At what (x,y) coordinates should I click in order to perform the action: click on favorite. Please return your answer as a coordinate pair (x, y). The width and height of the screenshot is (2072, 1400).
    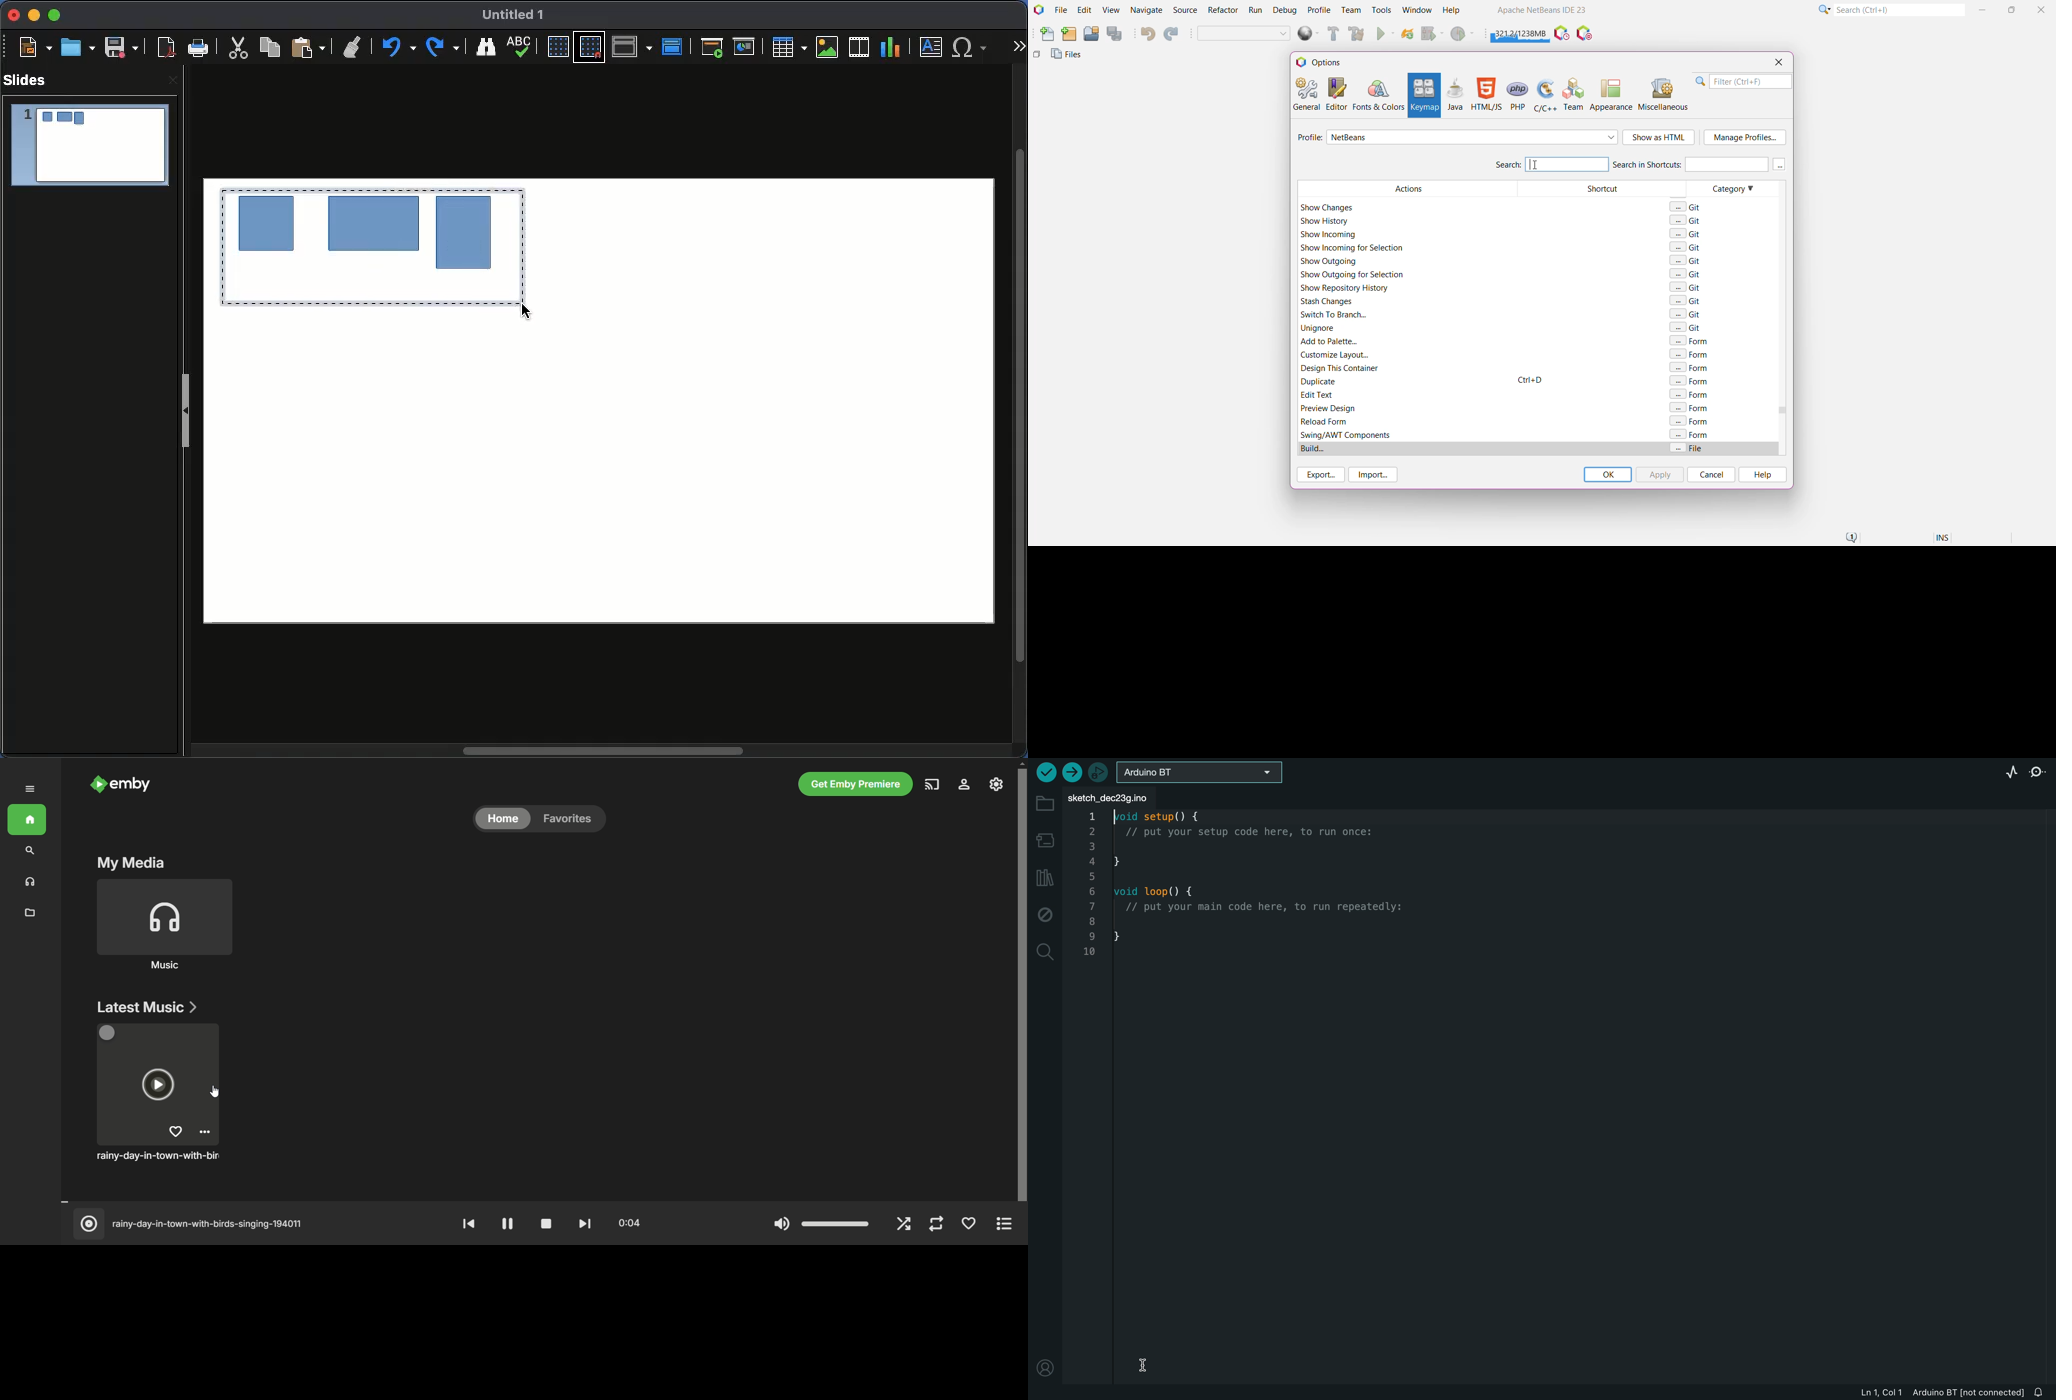
    Looking at the image, I should click on (970, 1225).